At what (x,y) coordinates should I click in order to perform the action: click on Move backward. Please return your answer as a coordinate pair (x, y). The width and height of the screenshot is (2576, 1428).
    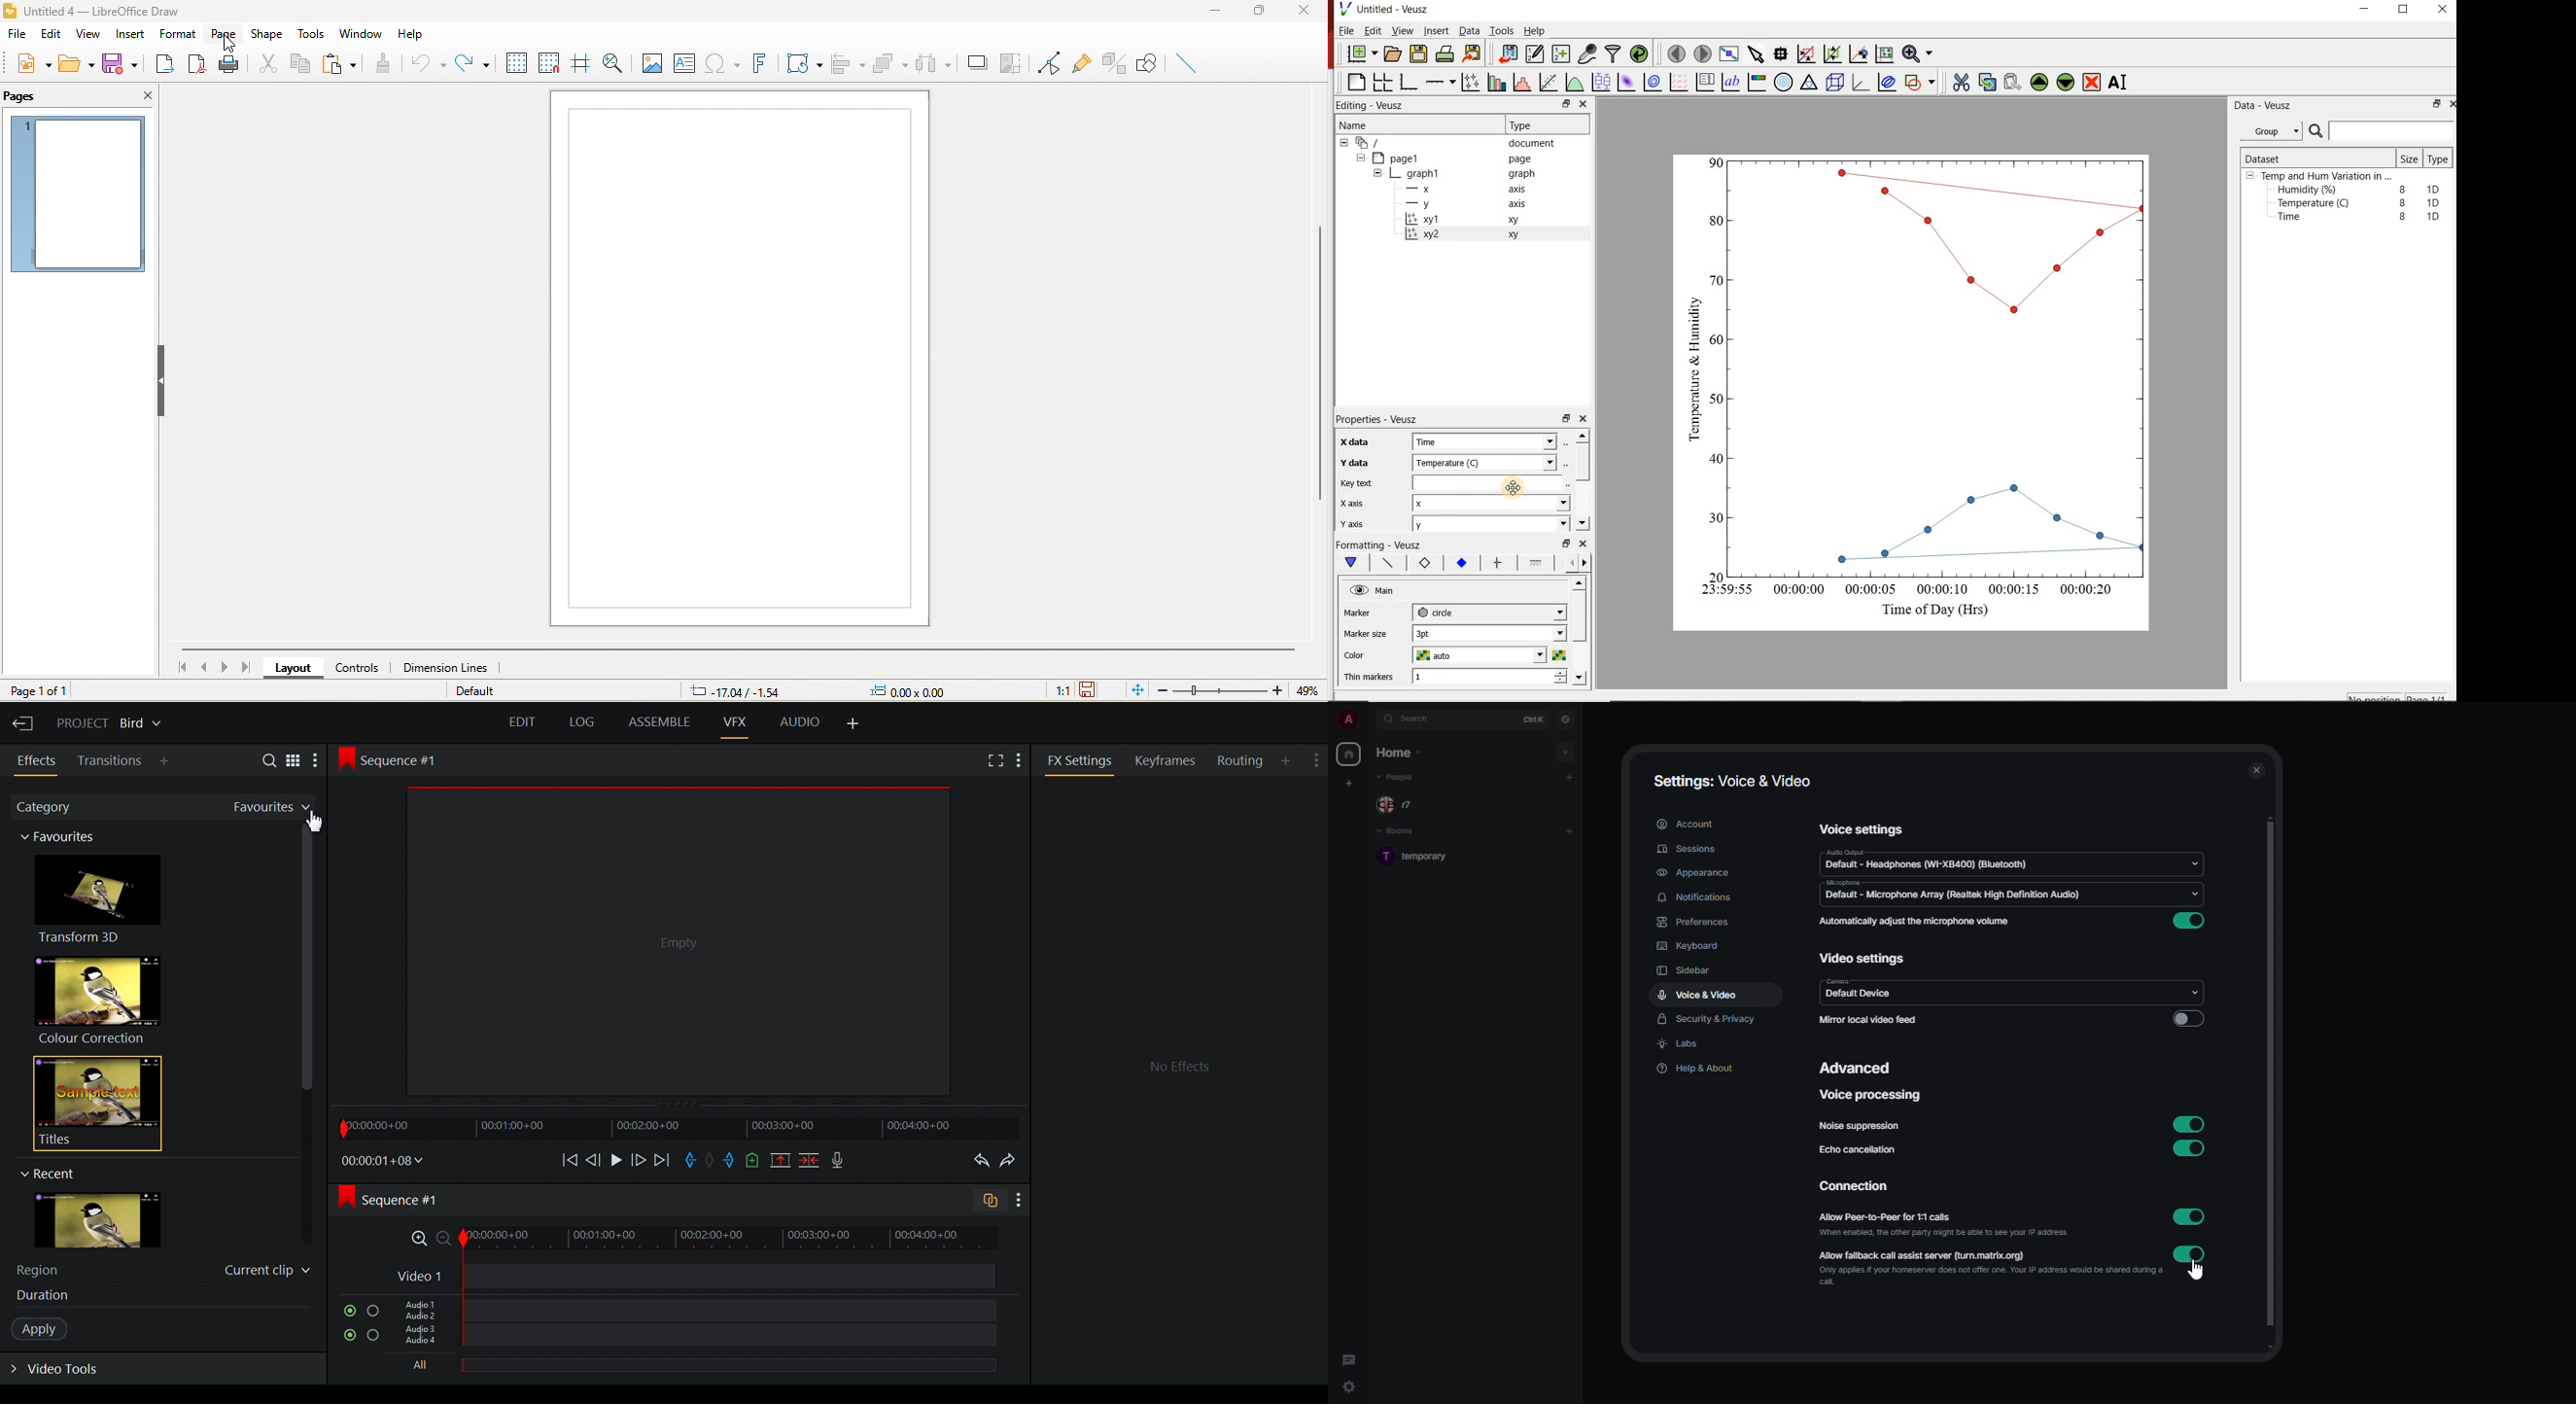
    Looking at the image, I should click on (565, 1160).